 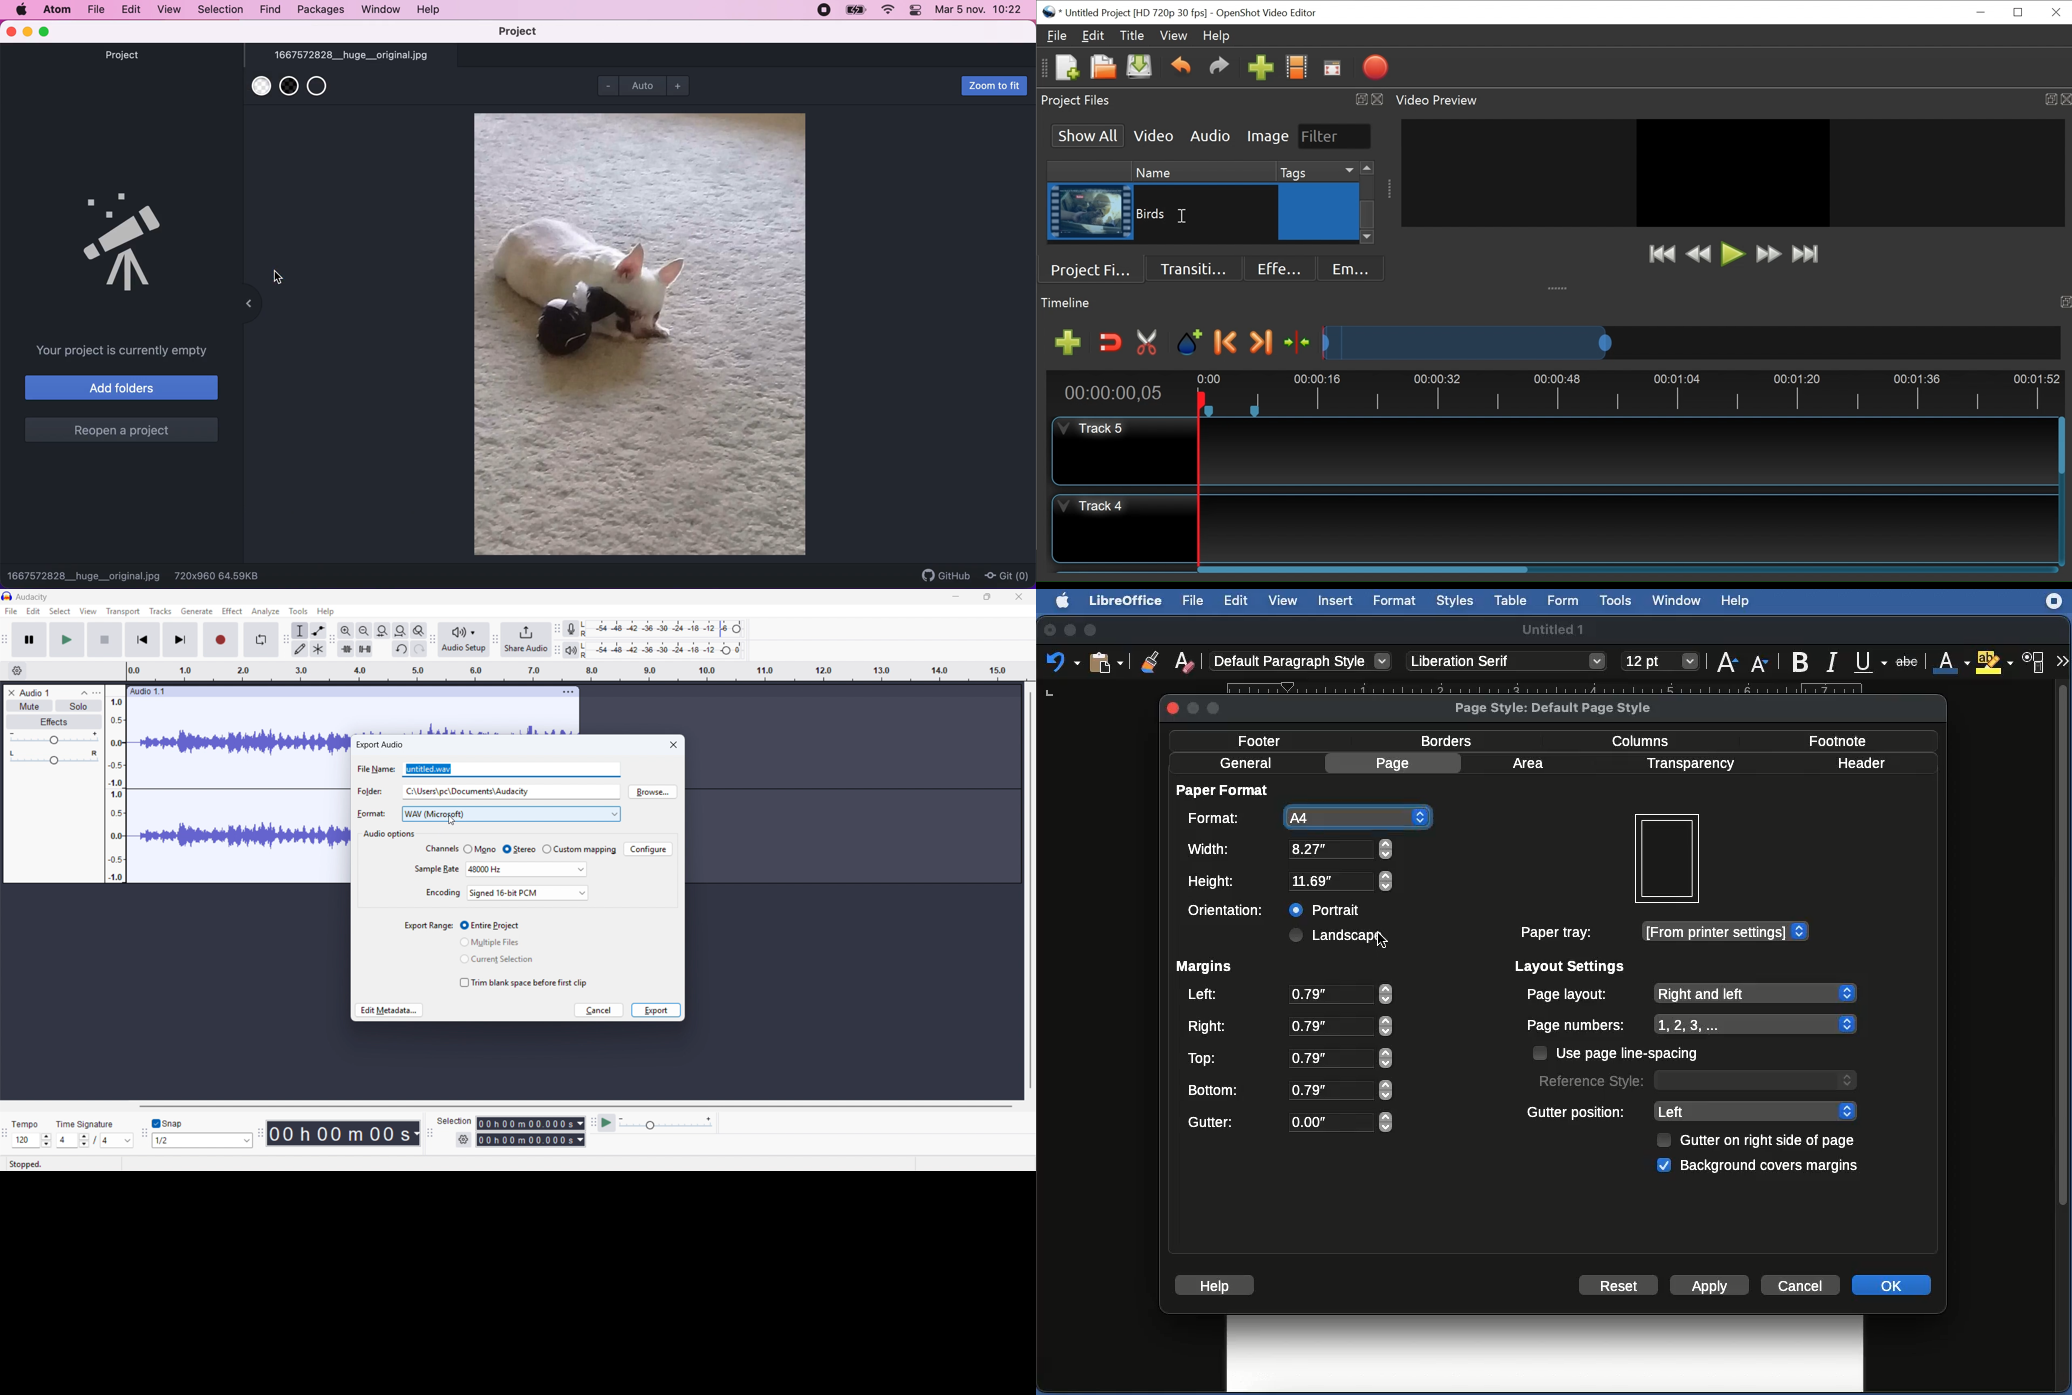 I want to click on Zoom out , so click(x=364, y=630).